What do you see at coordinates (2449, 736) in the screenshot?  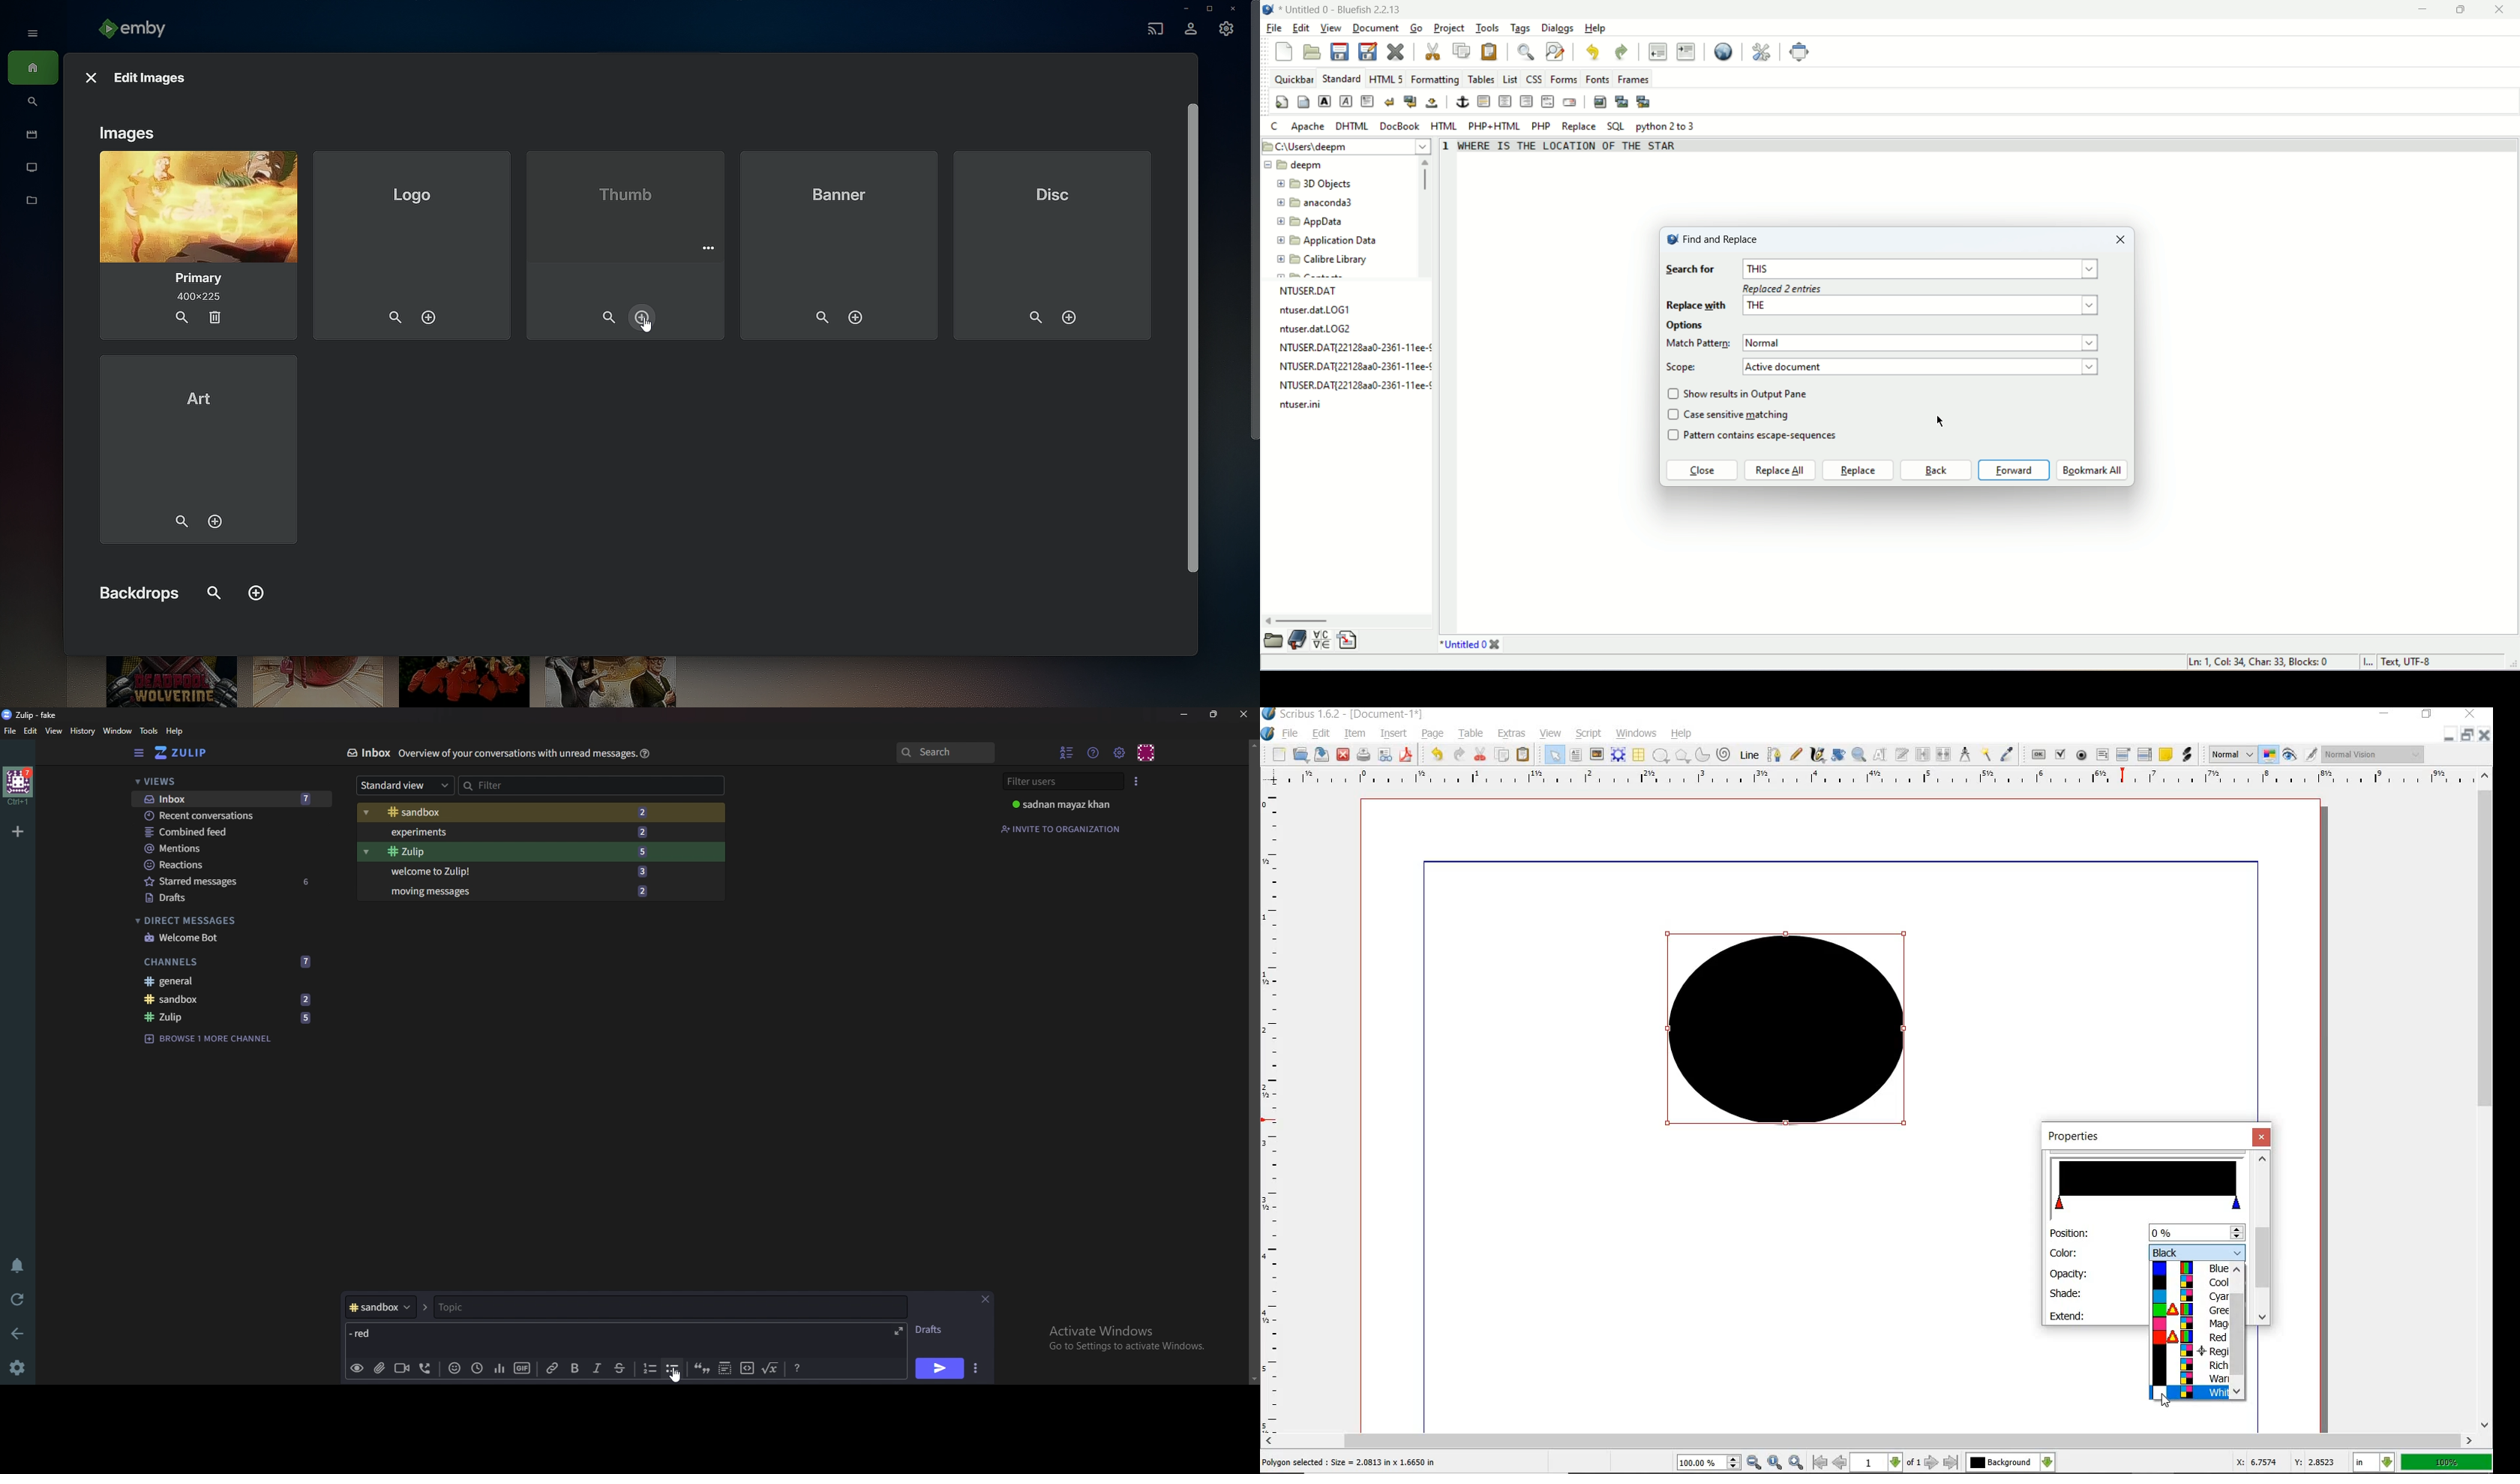 I see `MINIMIZE` at bounding box center [2449, 736].